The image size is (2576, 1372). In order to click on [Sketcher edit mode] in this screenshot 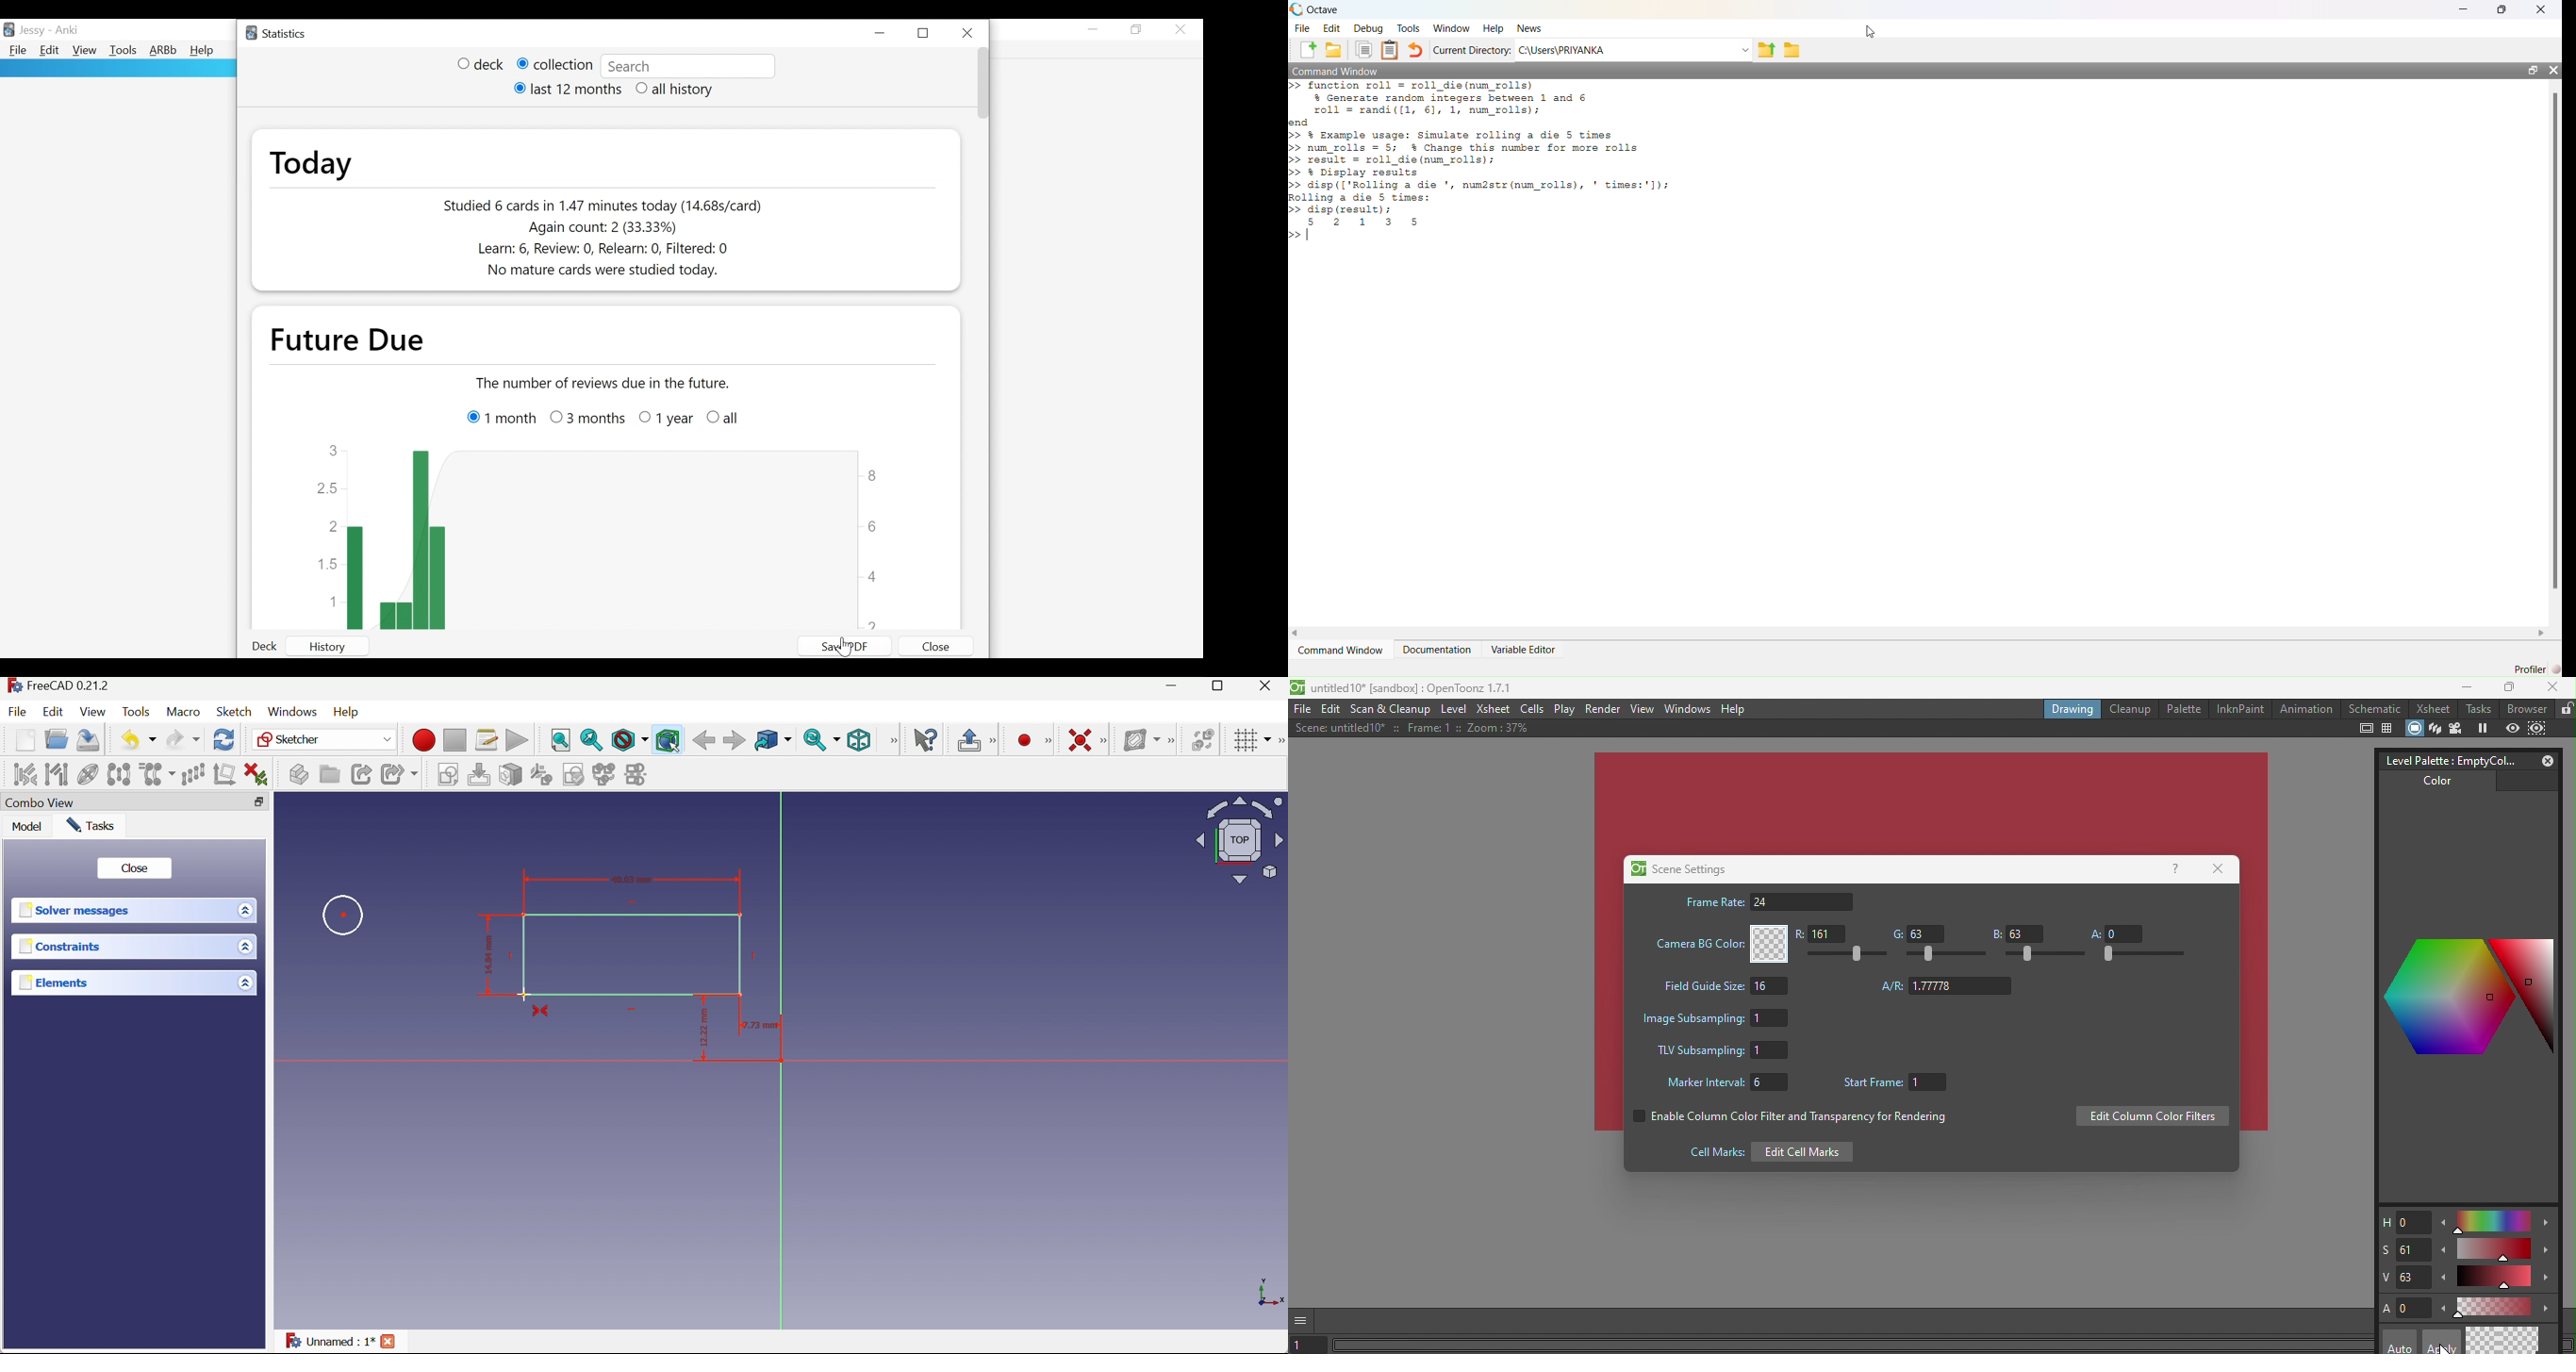, I will do `click(995, 741)`.